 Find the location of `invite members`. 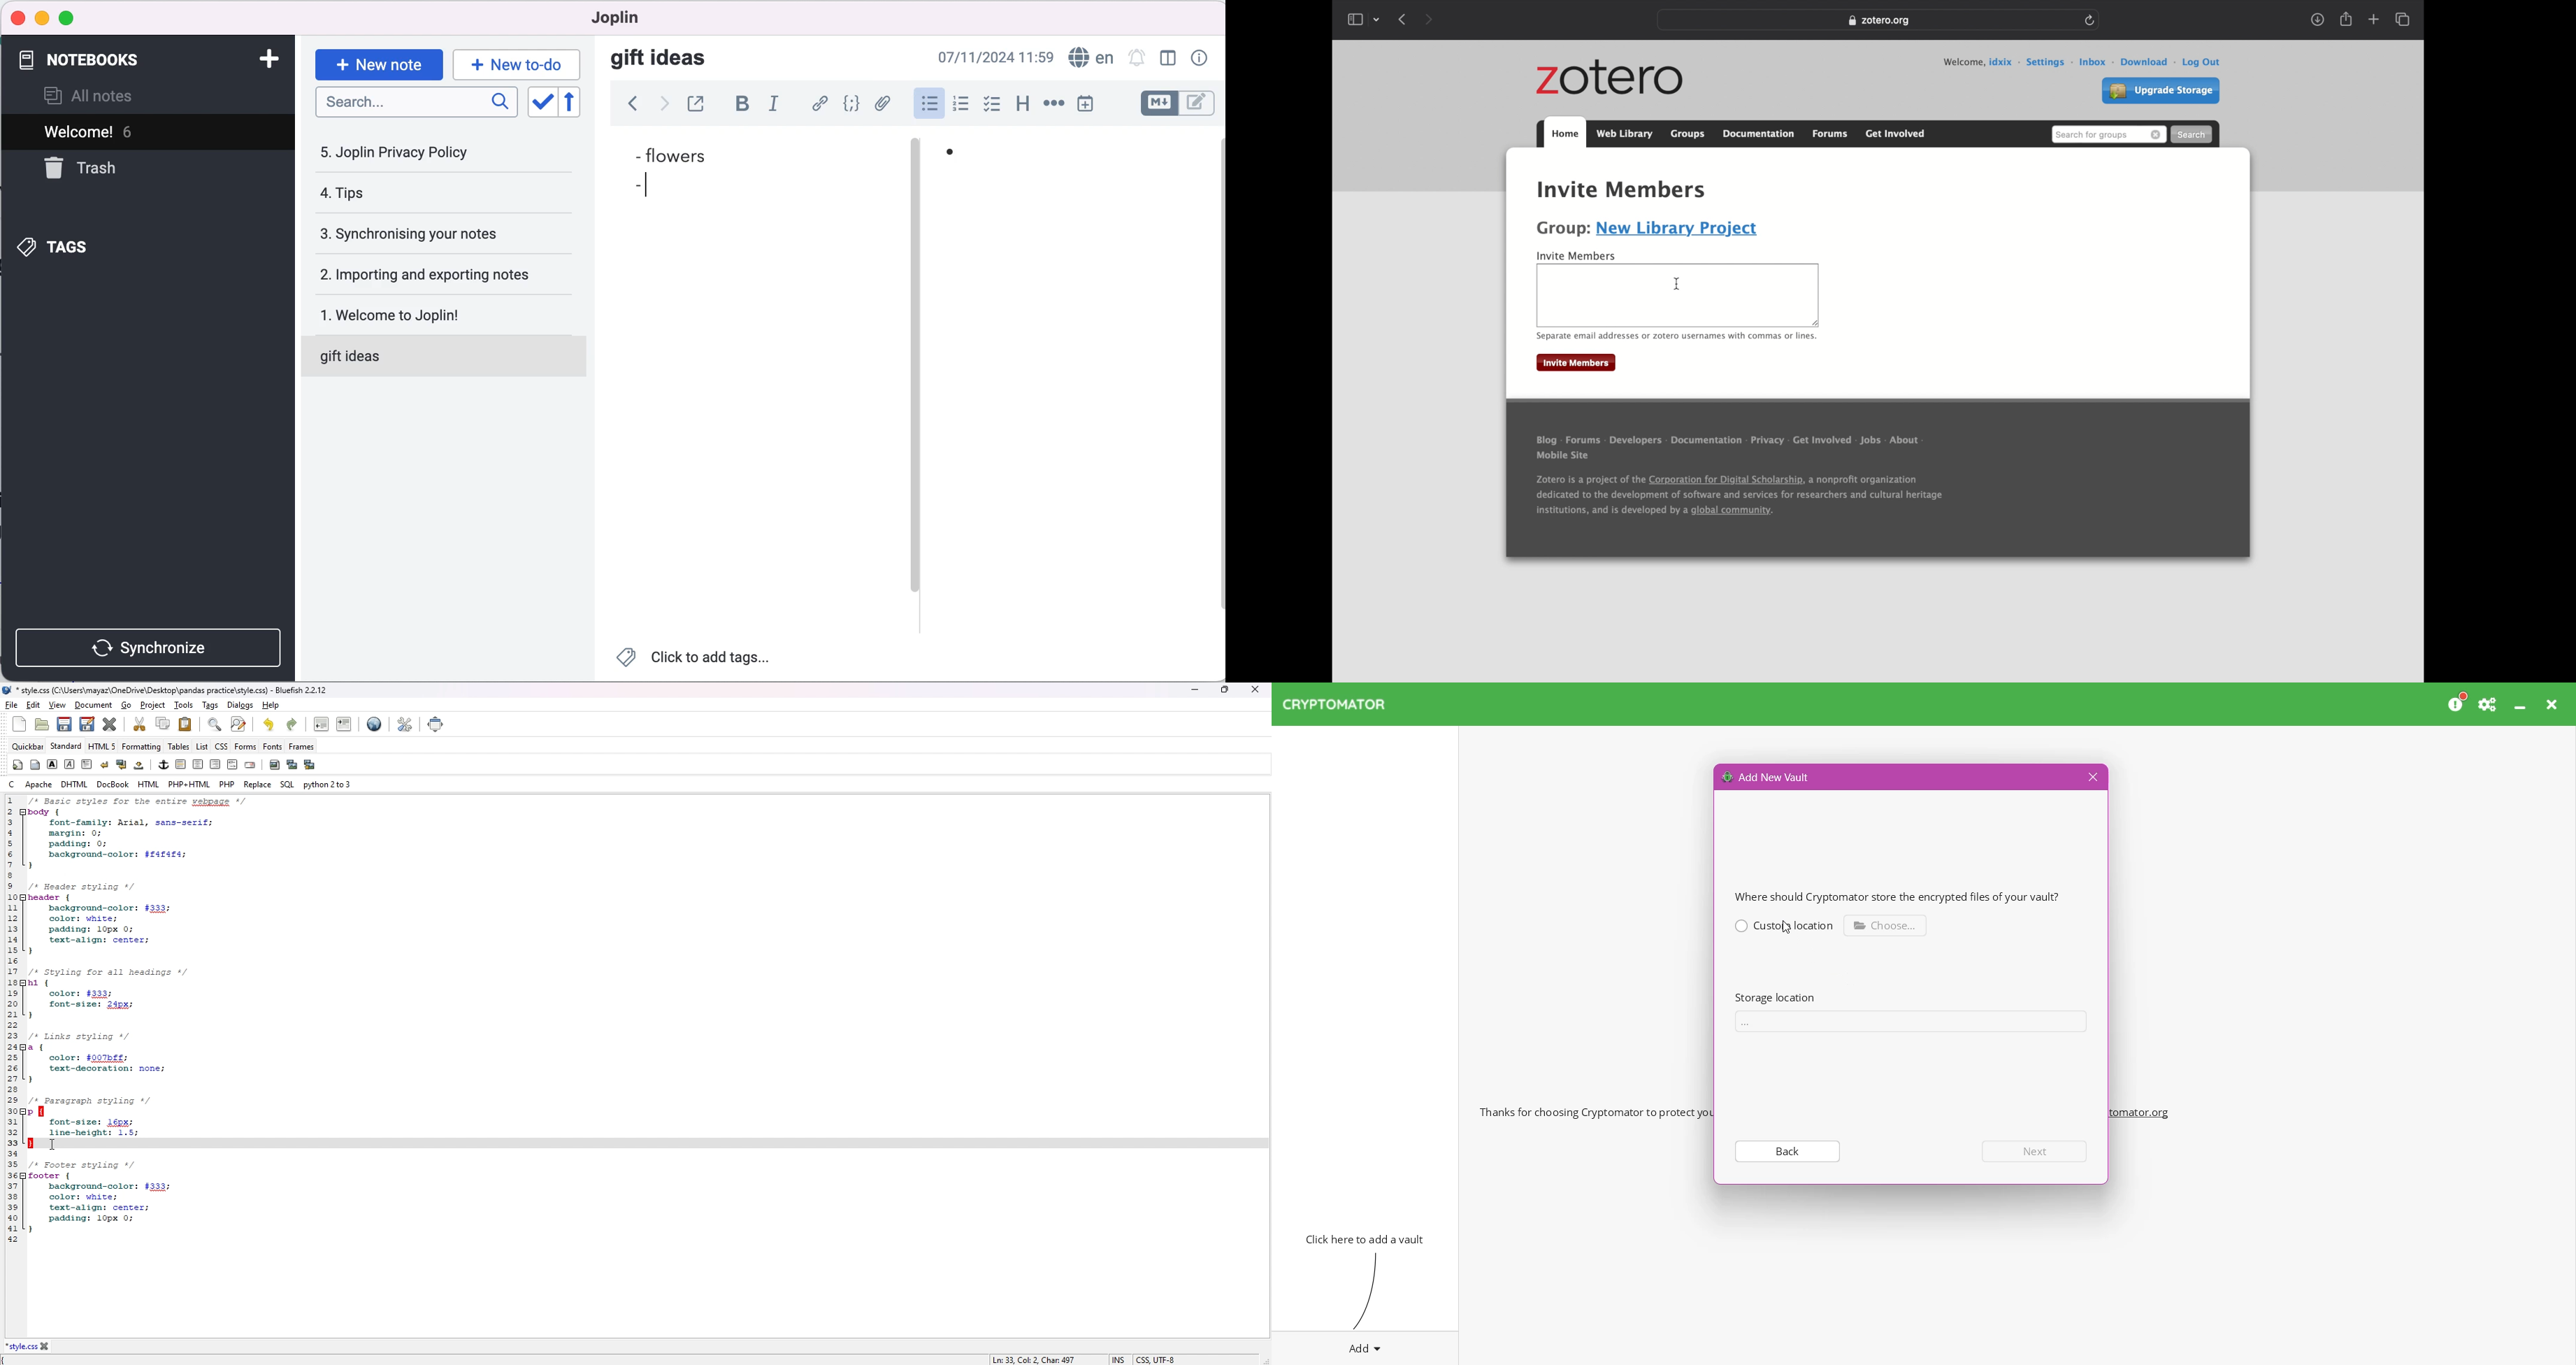

invite members is located at coordinates (1575, 363).